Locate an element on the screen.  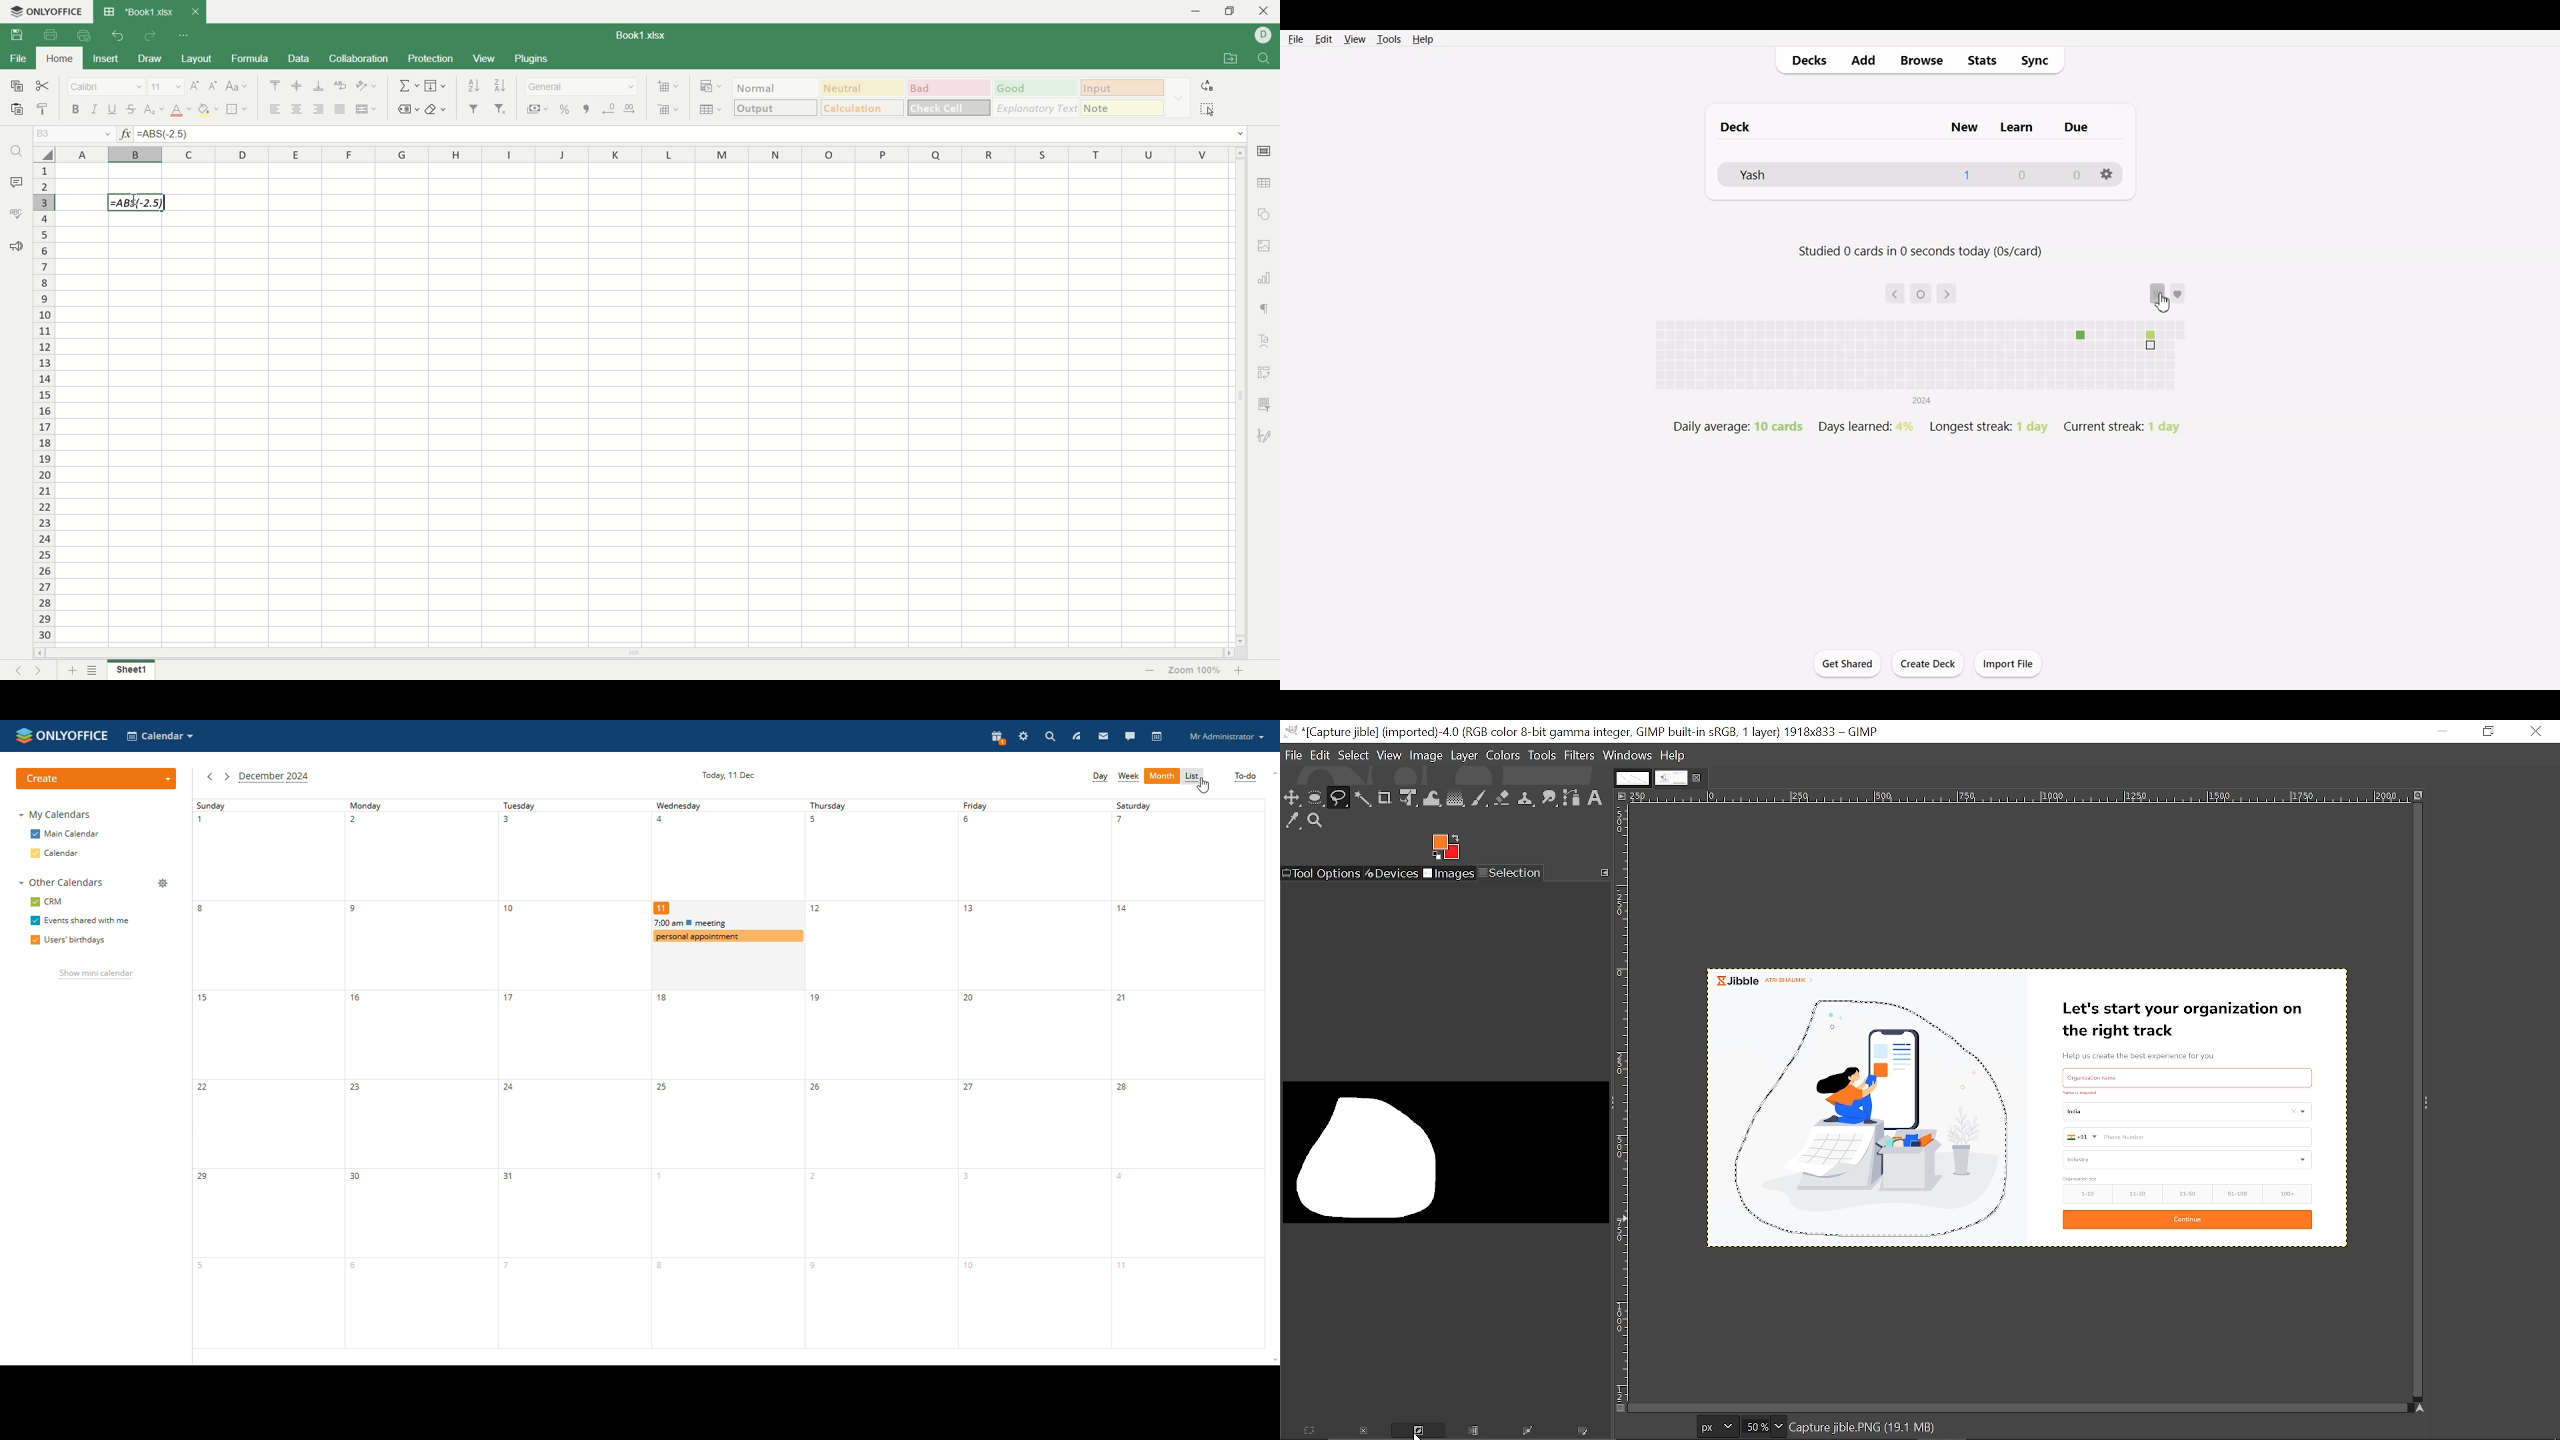
Image is located at coordinates (1427, 754).